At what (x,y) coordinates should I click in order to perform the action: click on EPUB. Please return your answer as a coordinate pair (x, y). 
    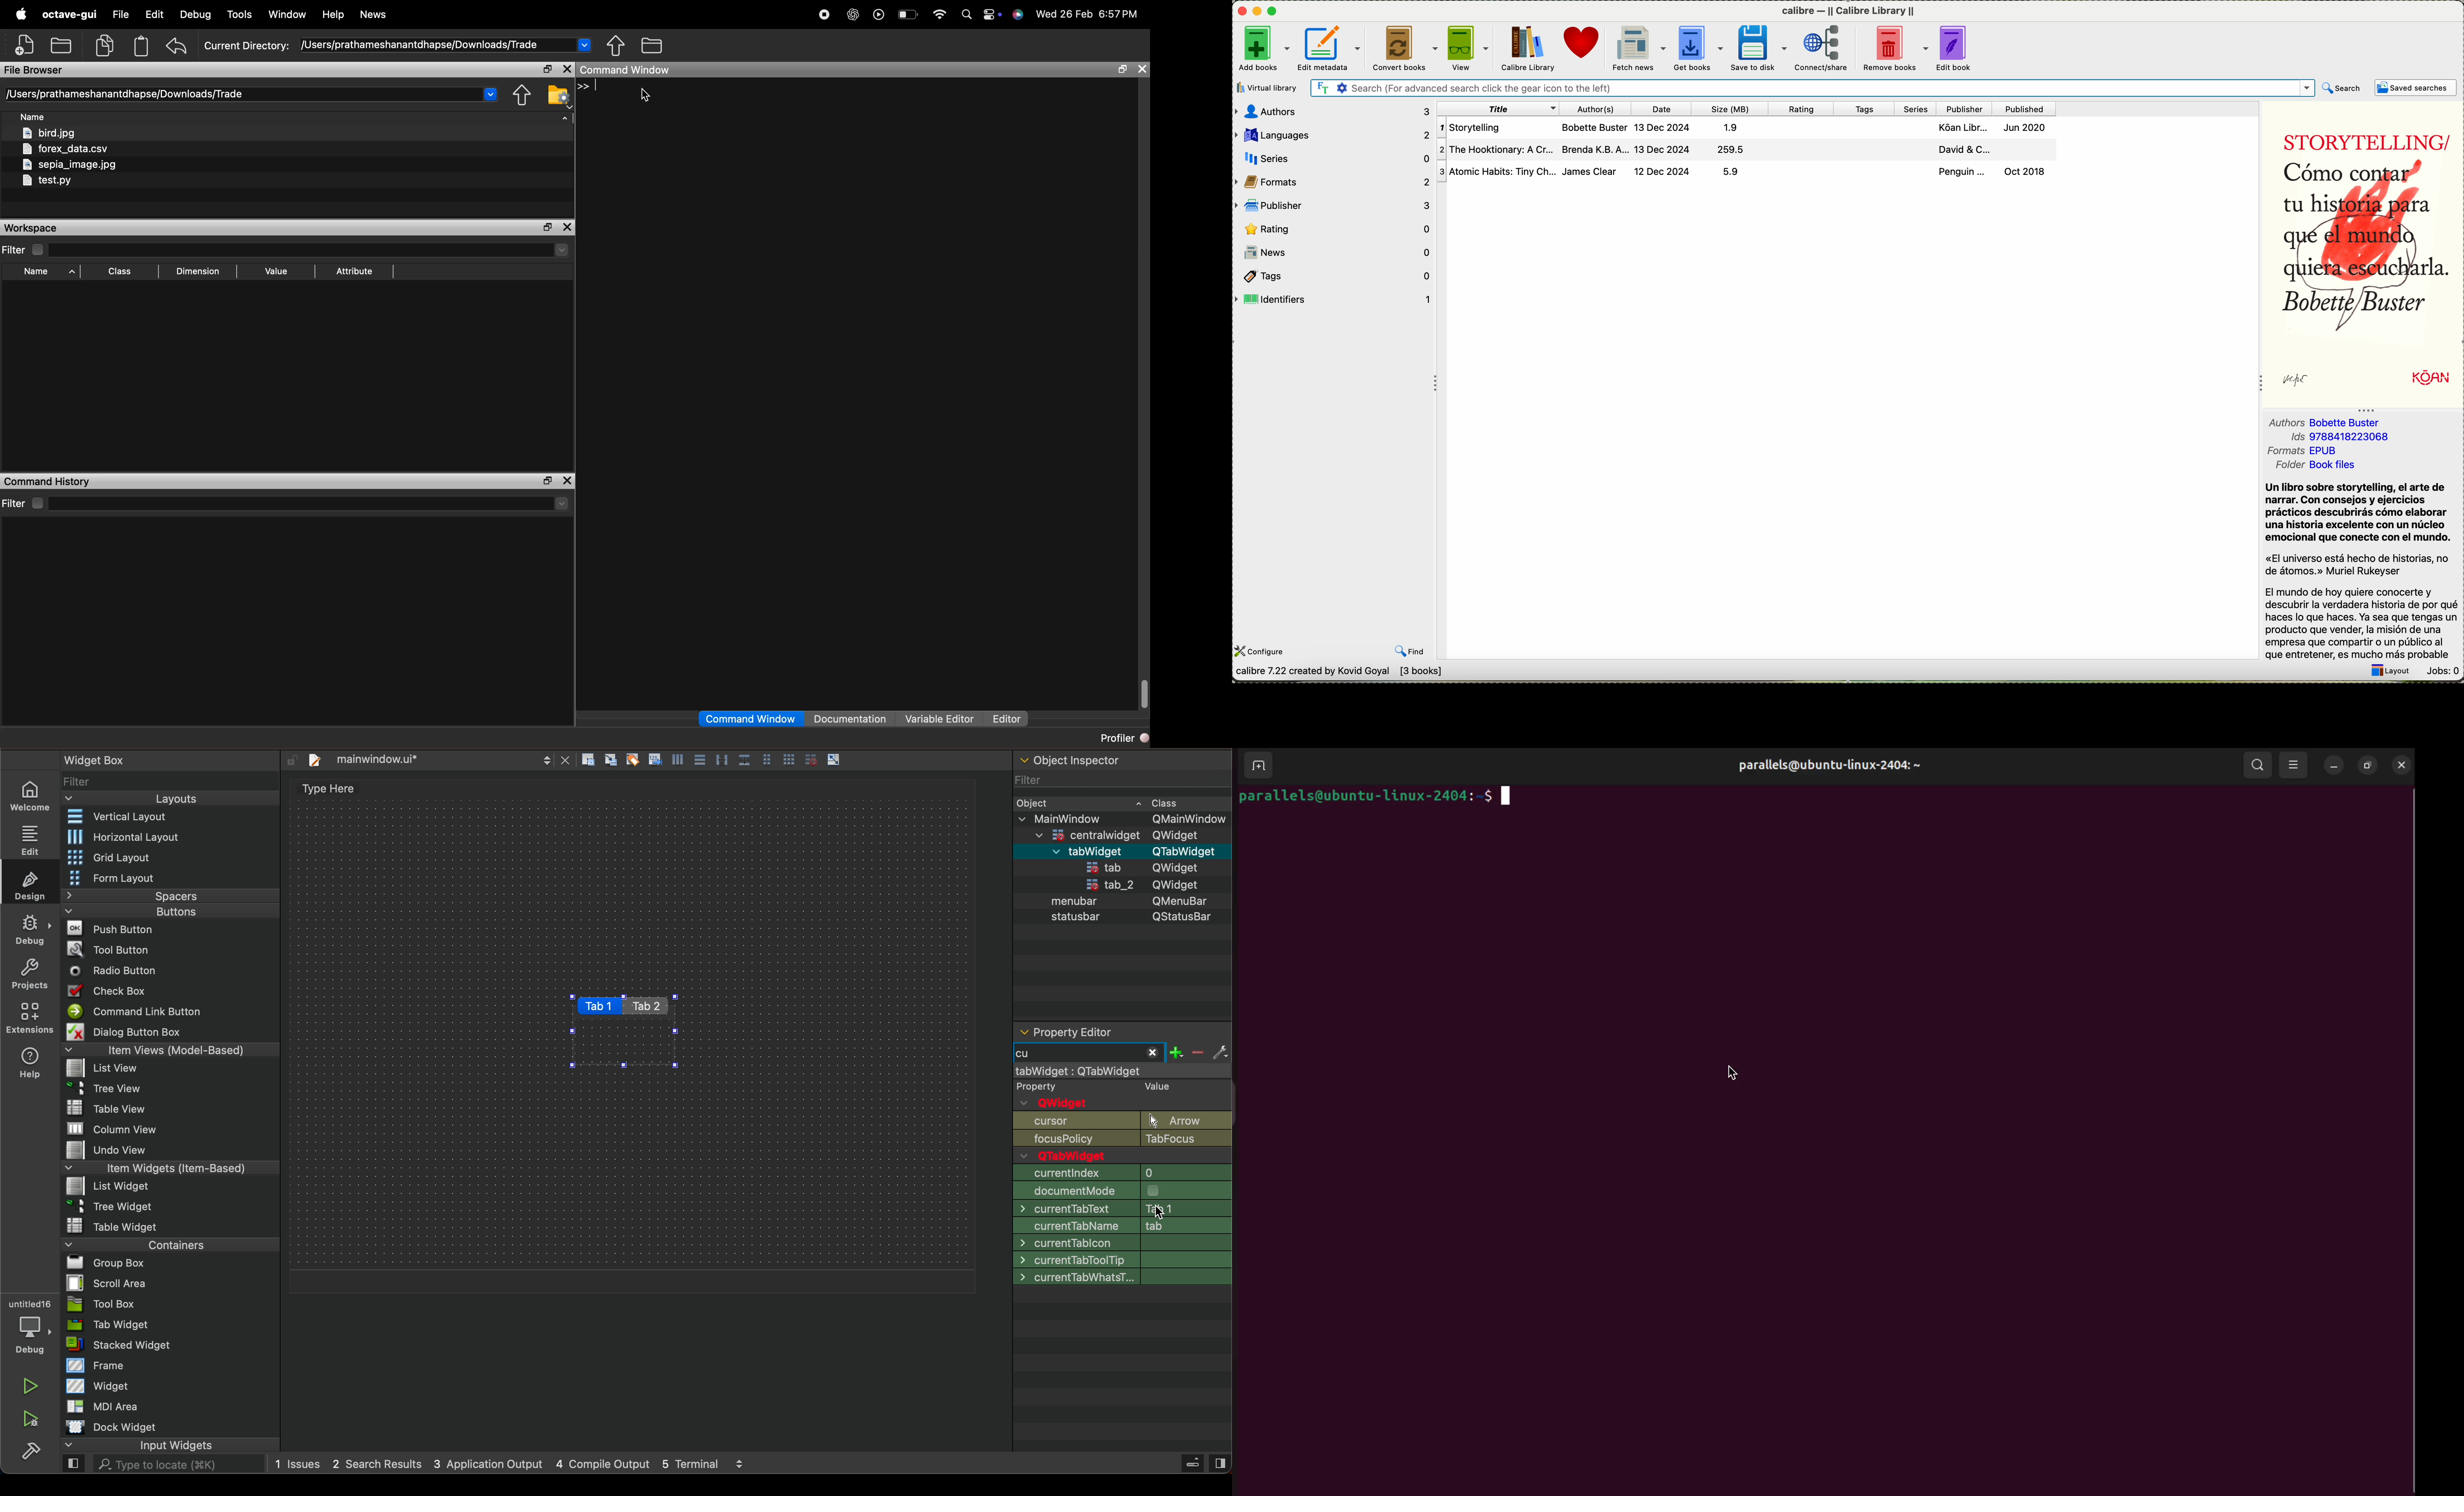
    Looking at the image, I should click on (2328, 452).